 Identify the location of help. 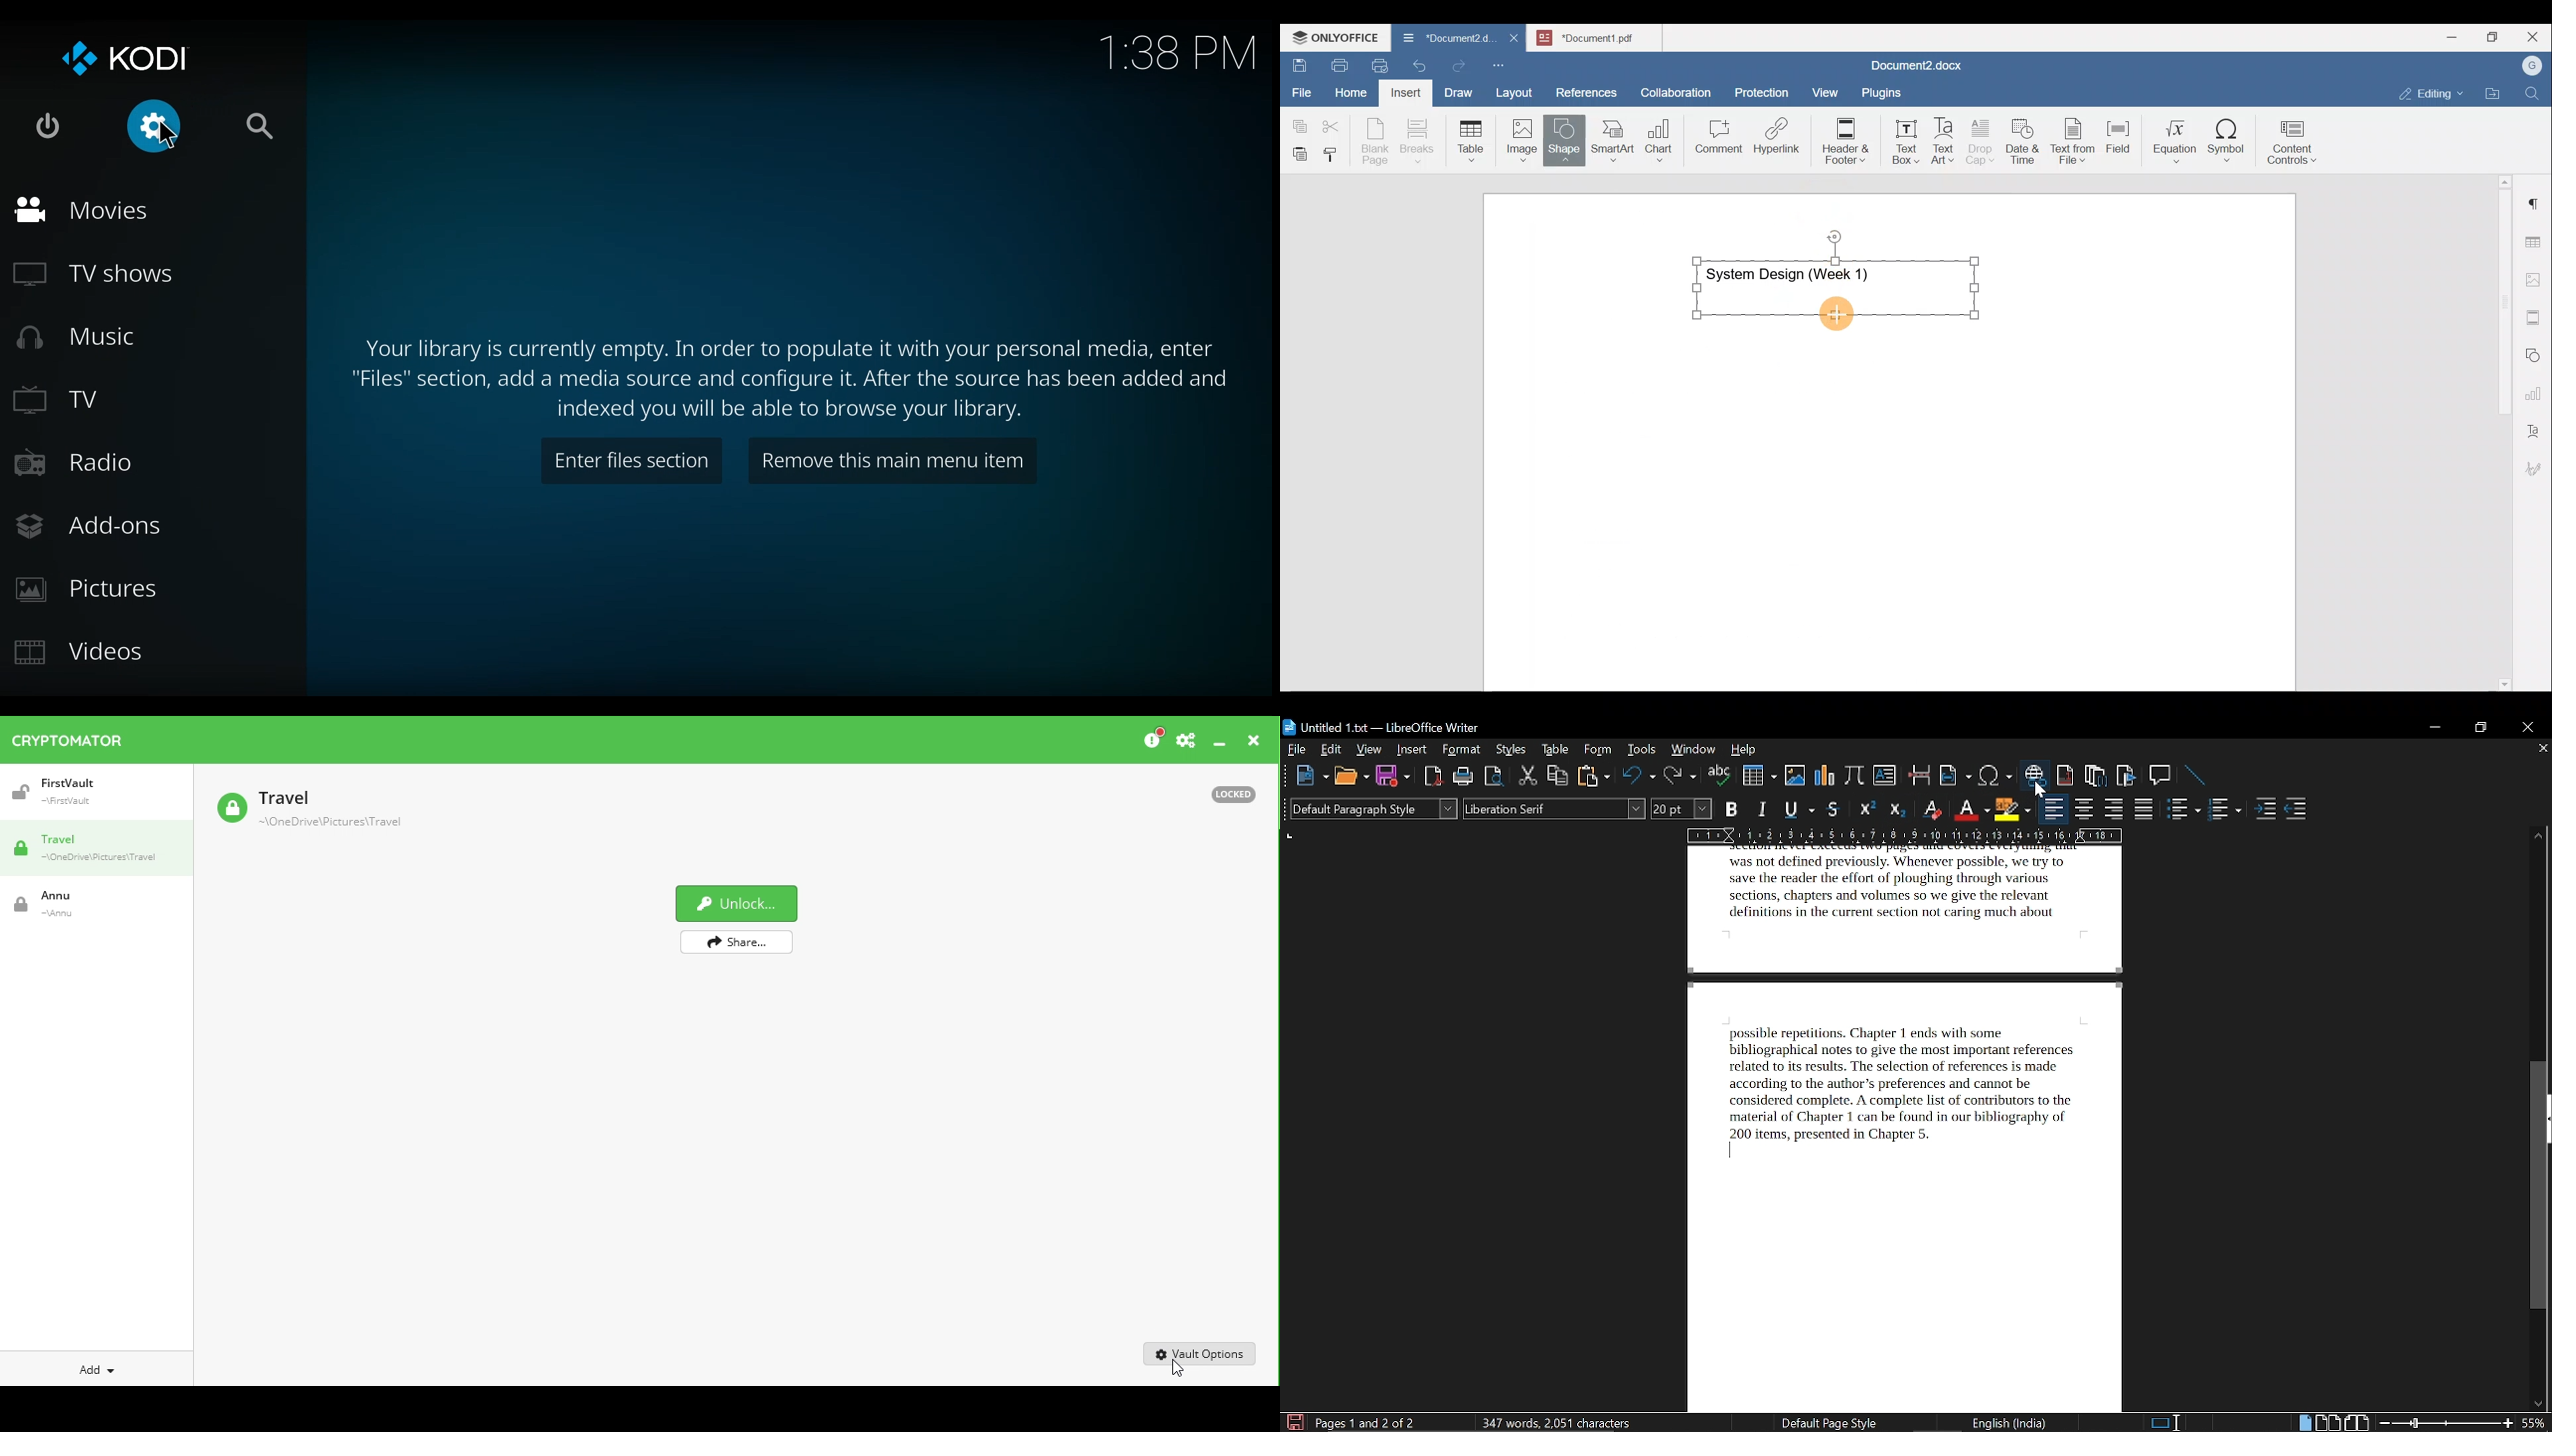
(1743, 750).